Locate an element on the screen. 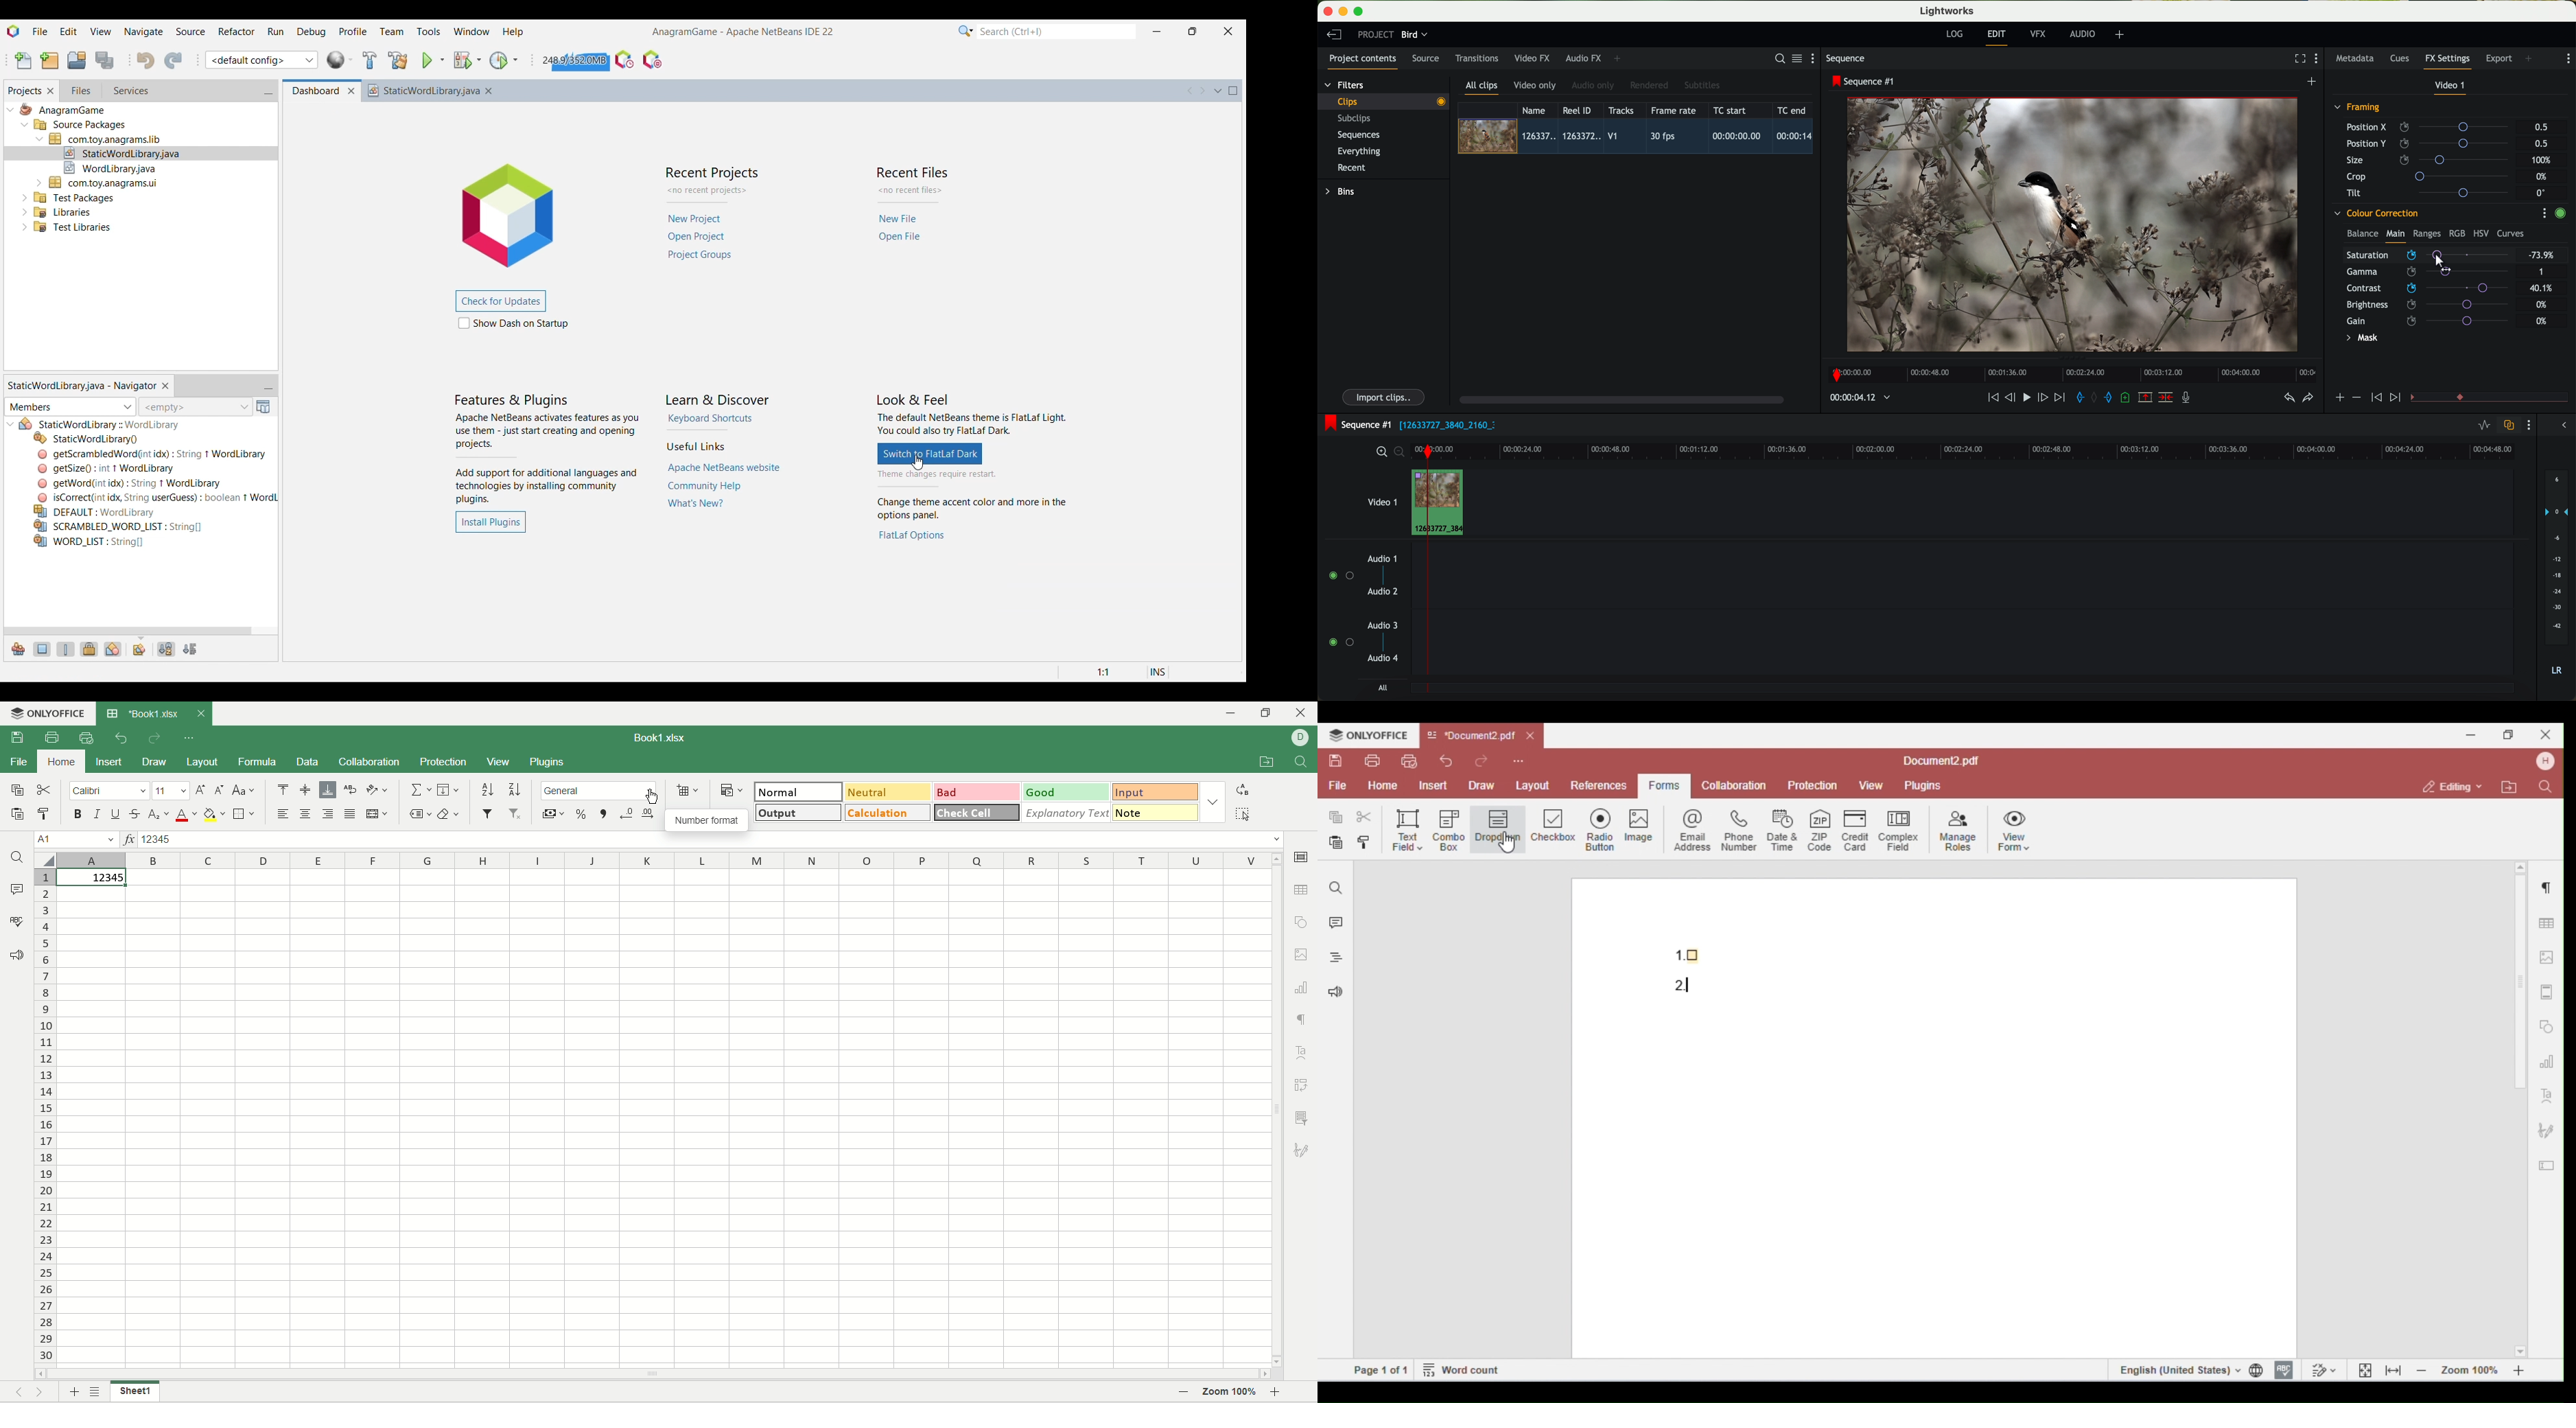  align middle is located at coordinates (305, 790).